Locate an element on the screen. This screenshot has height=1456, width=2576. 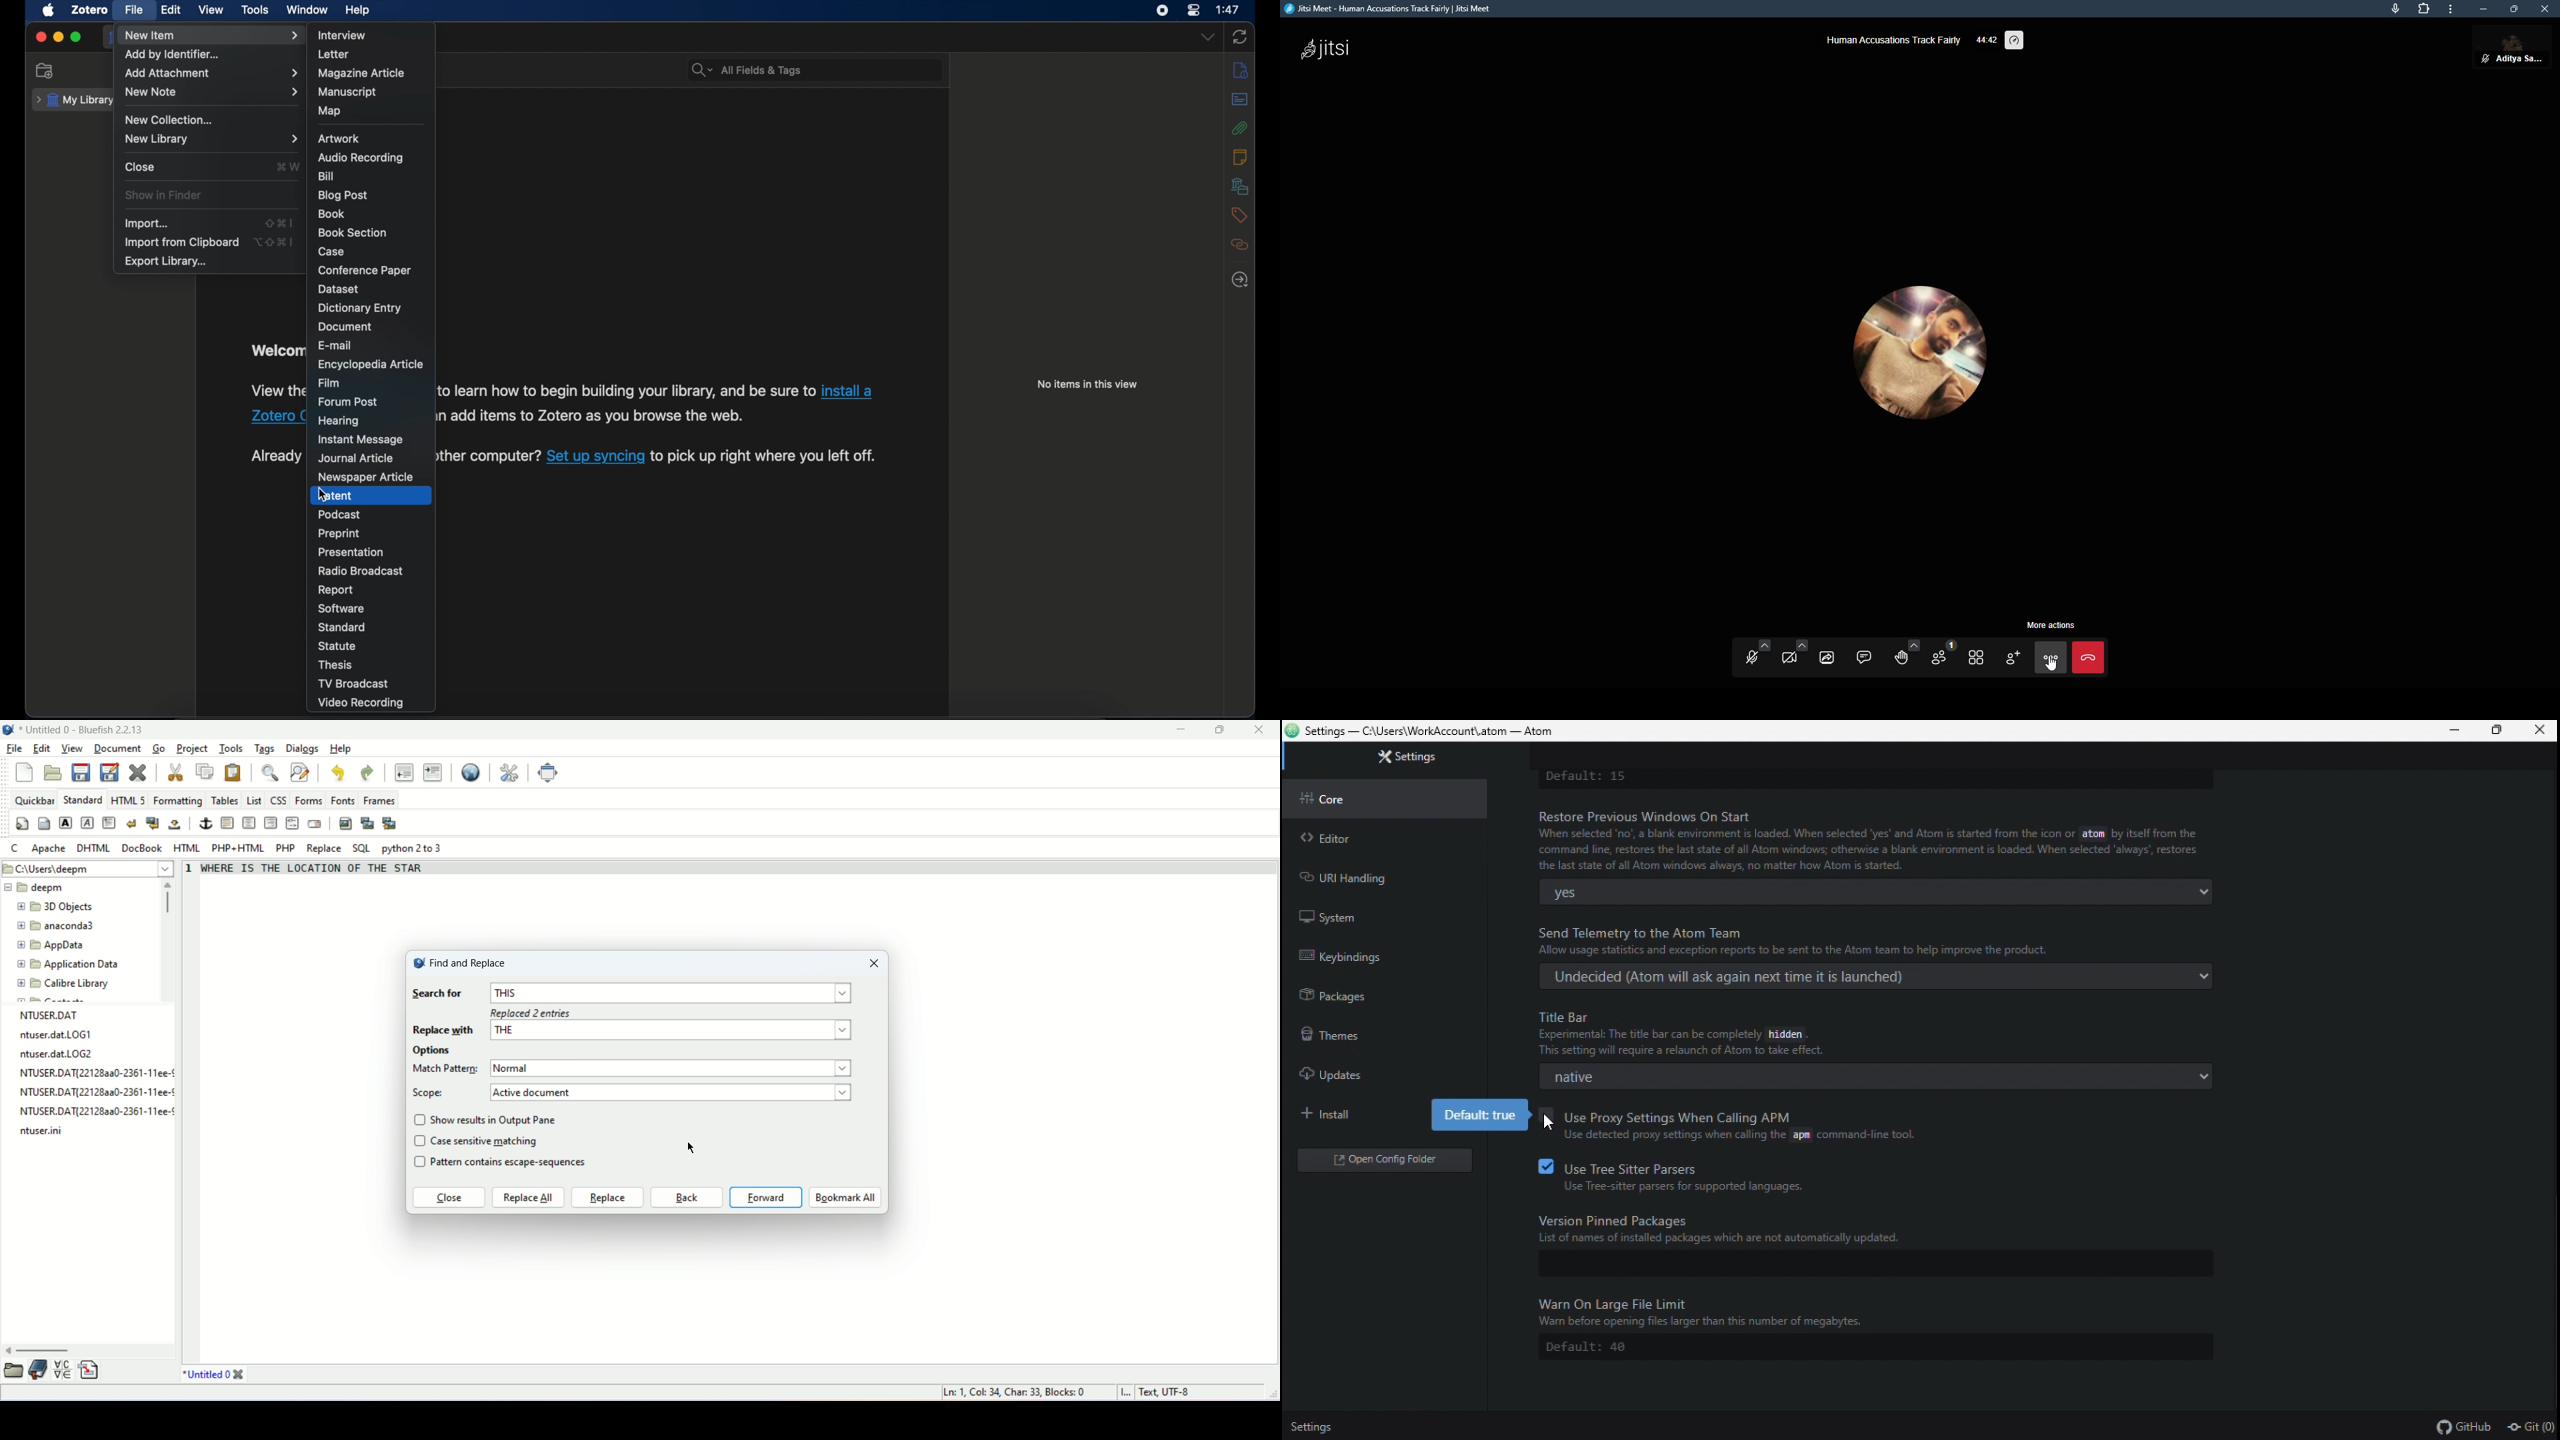
replace all is located at coordinates (529, 1198).